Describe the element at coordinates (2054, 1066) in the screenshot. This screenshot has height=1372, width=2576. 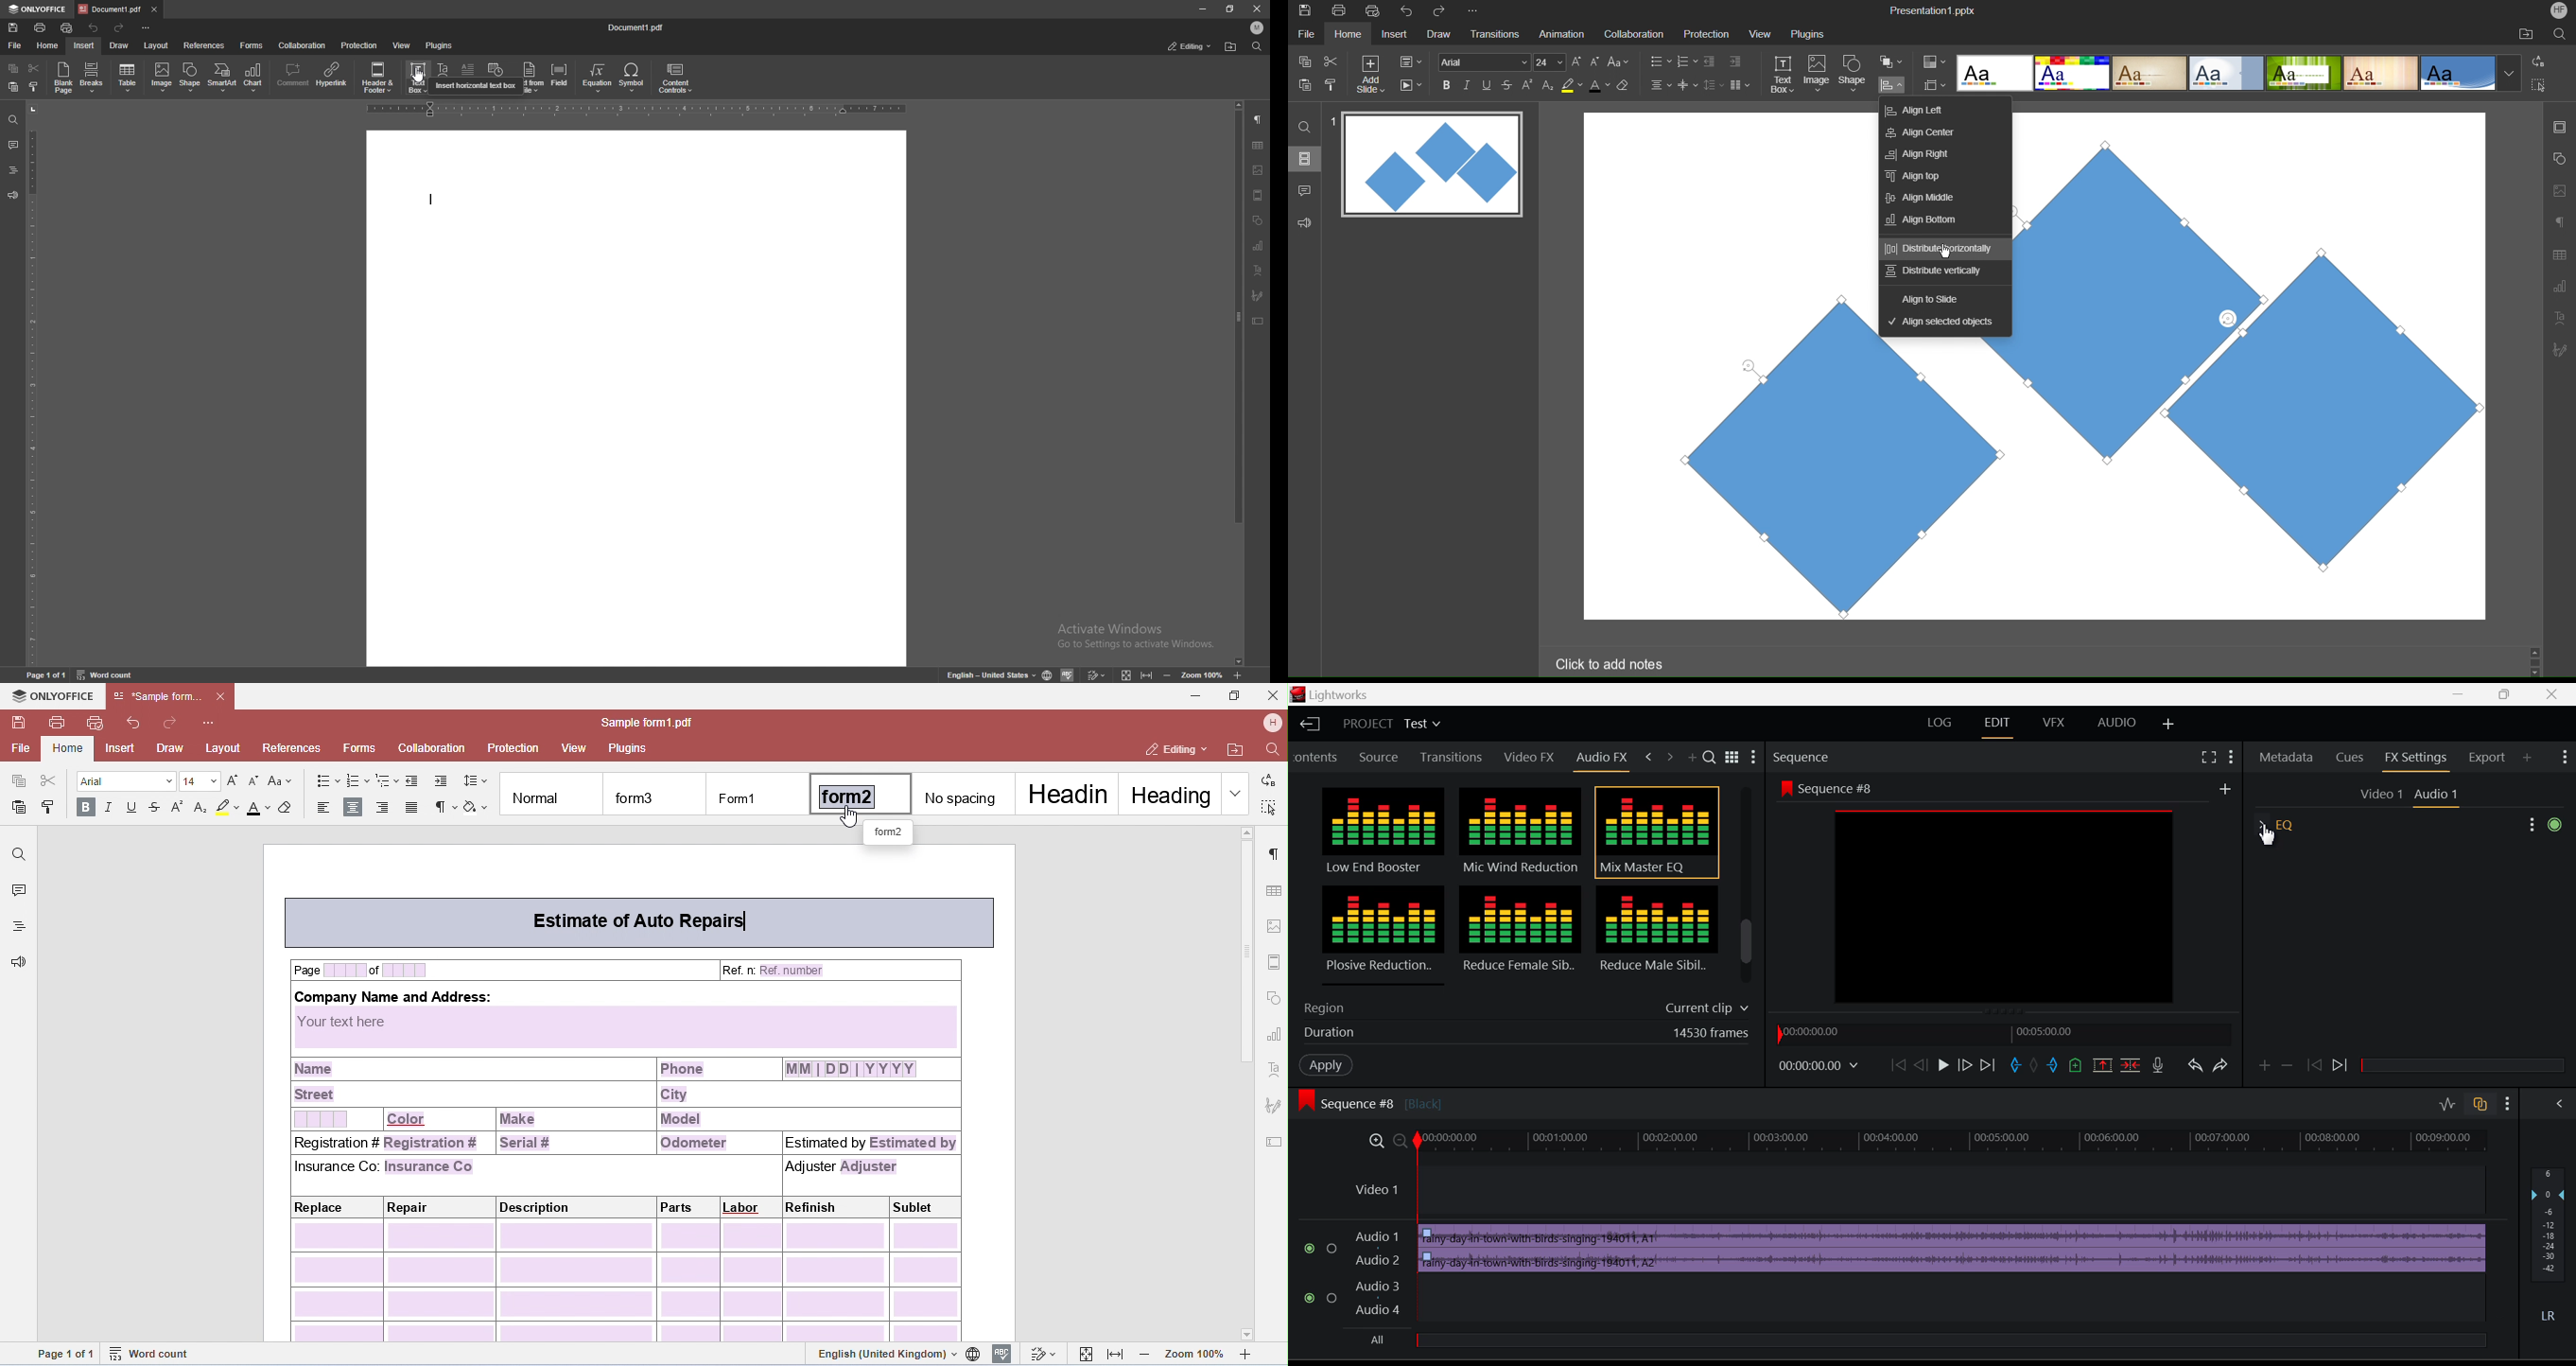
I see `Mart Out` at that location.